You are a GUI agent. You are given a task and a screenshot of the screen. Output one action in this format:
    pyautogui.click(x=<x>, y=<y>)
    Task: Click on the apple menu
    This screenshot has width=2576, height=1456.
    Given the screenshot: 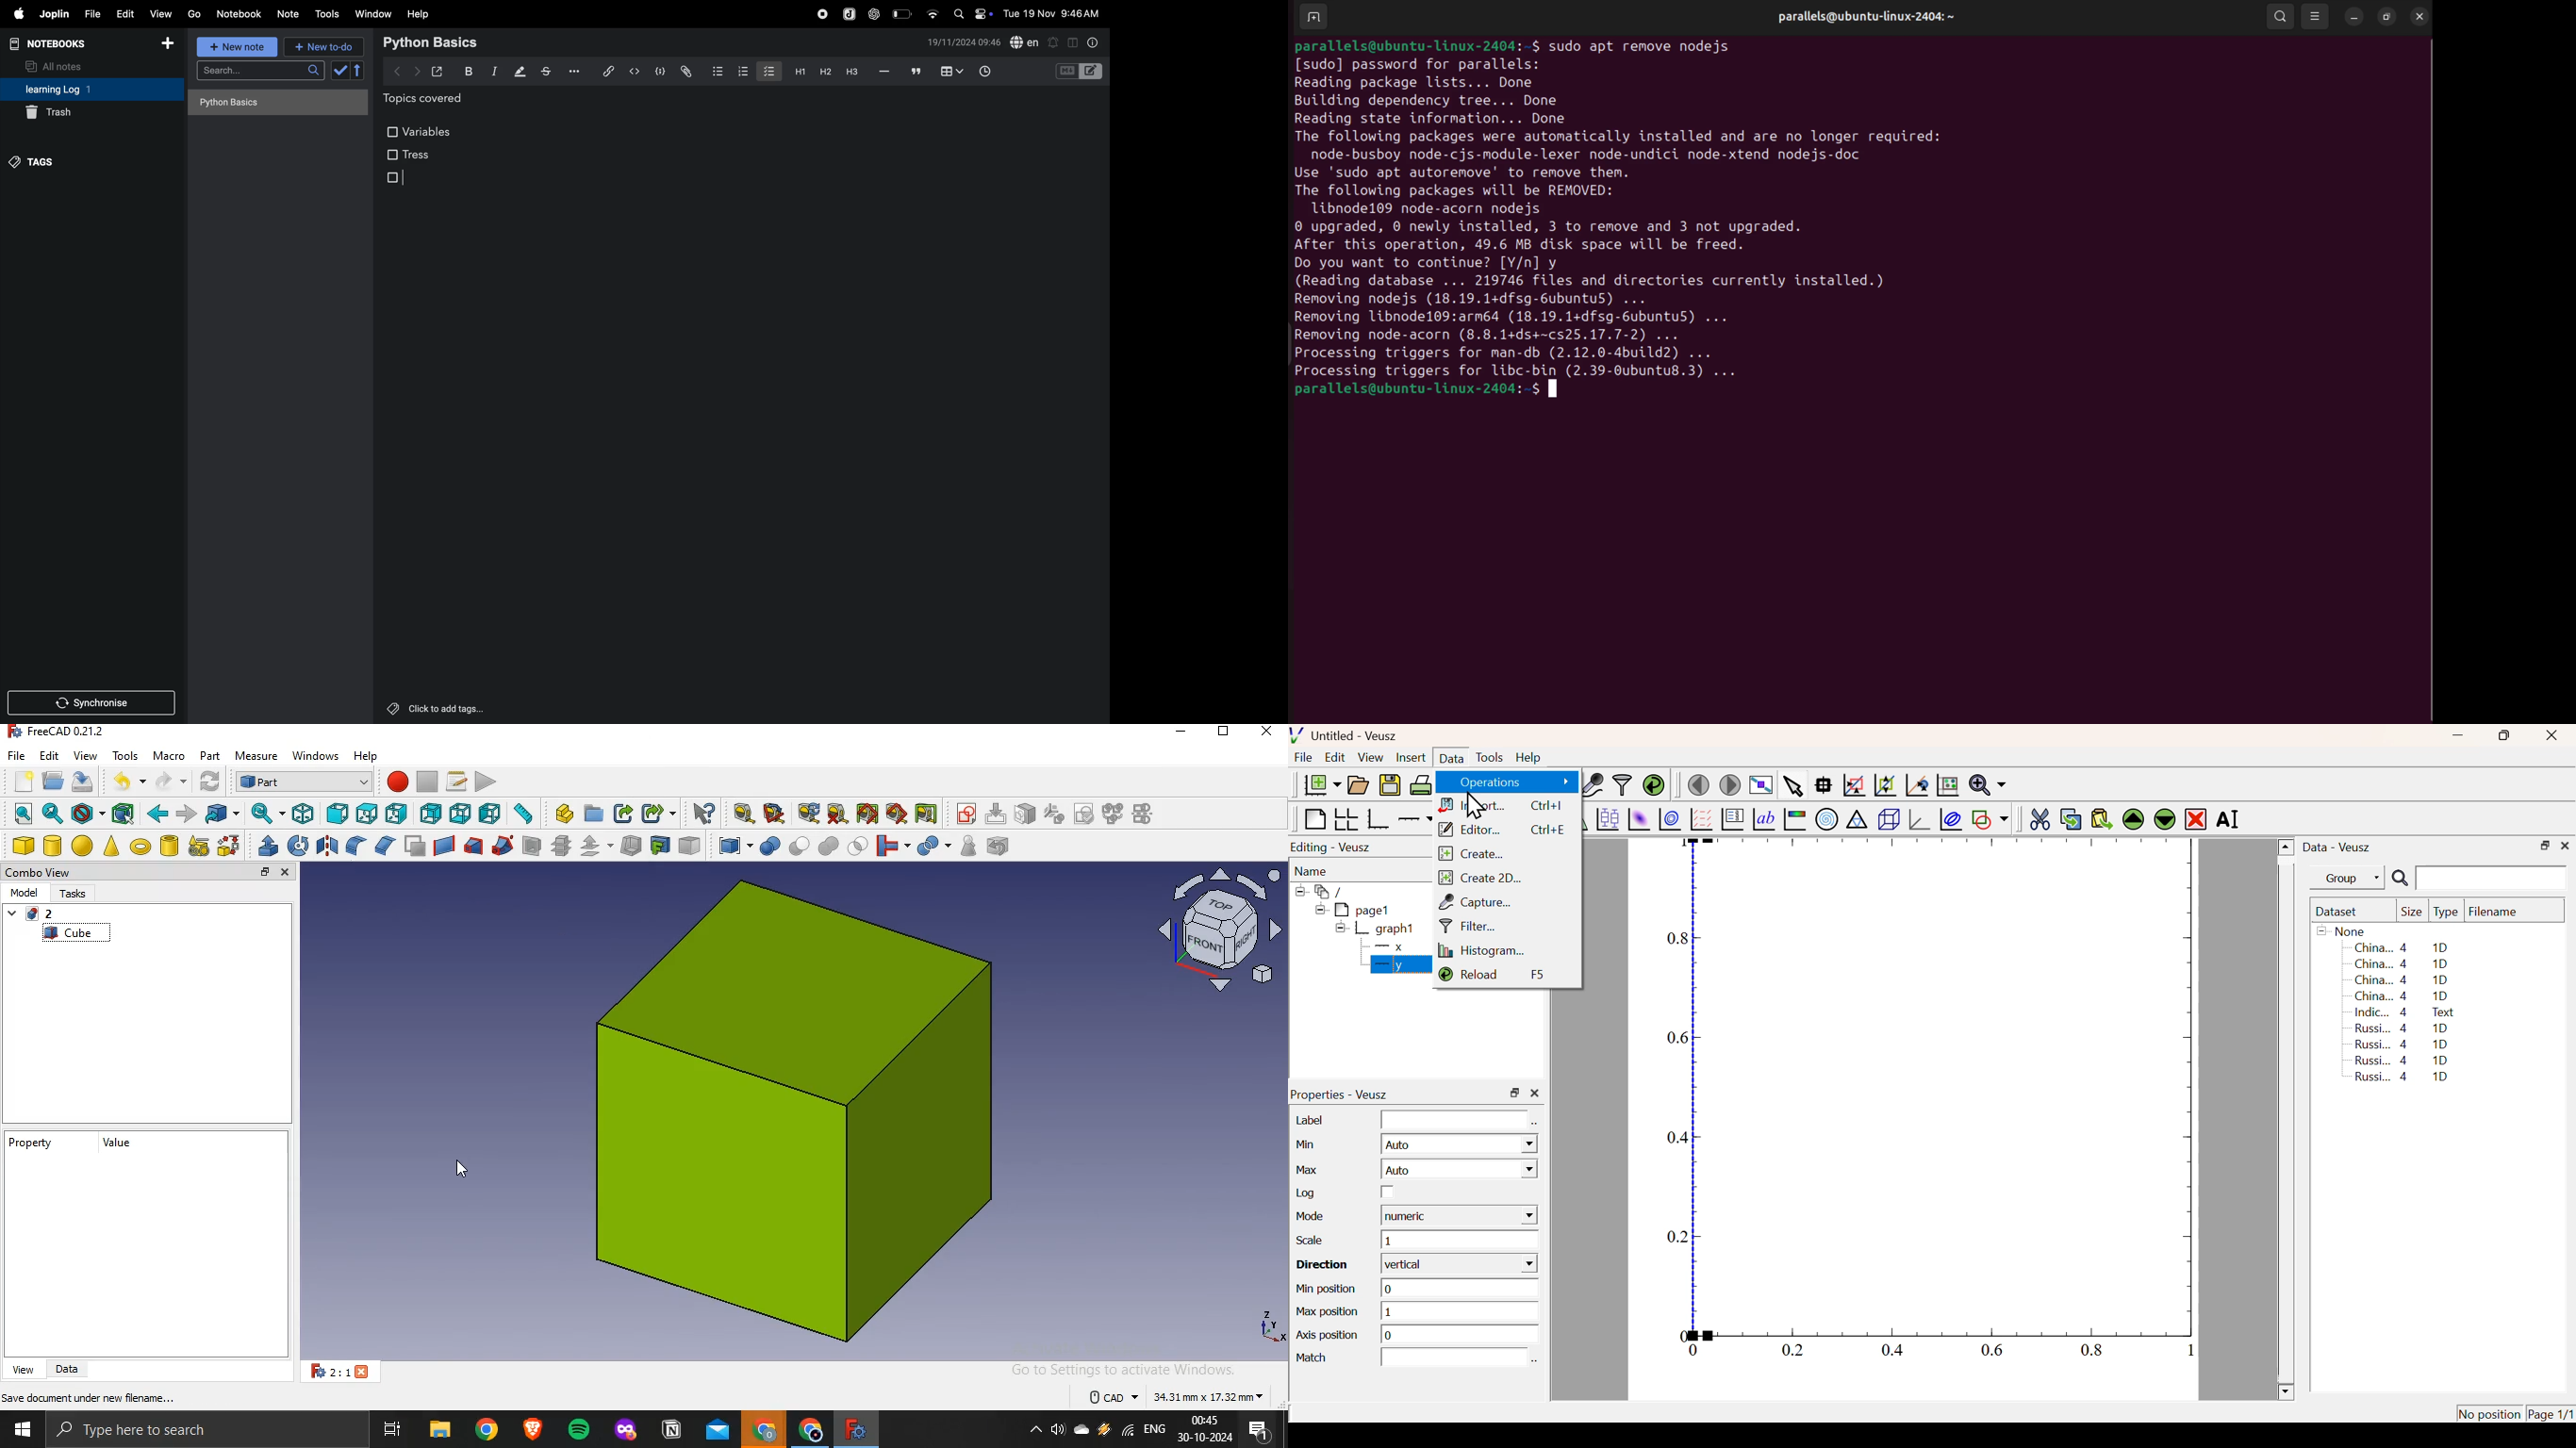 What is the action you would take?
    pyautogui.click(x=15, y=14)
    